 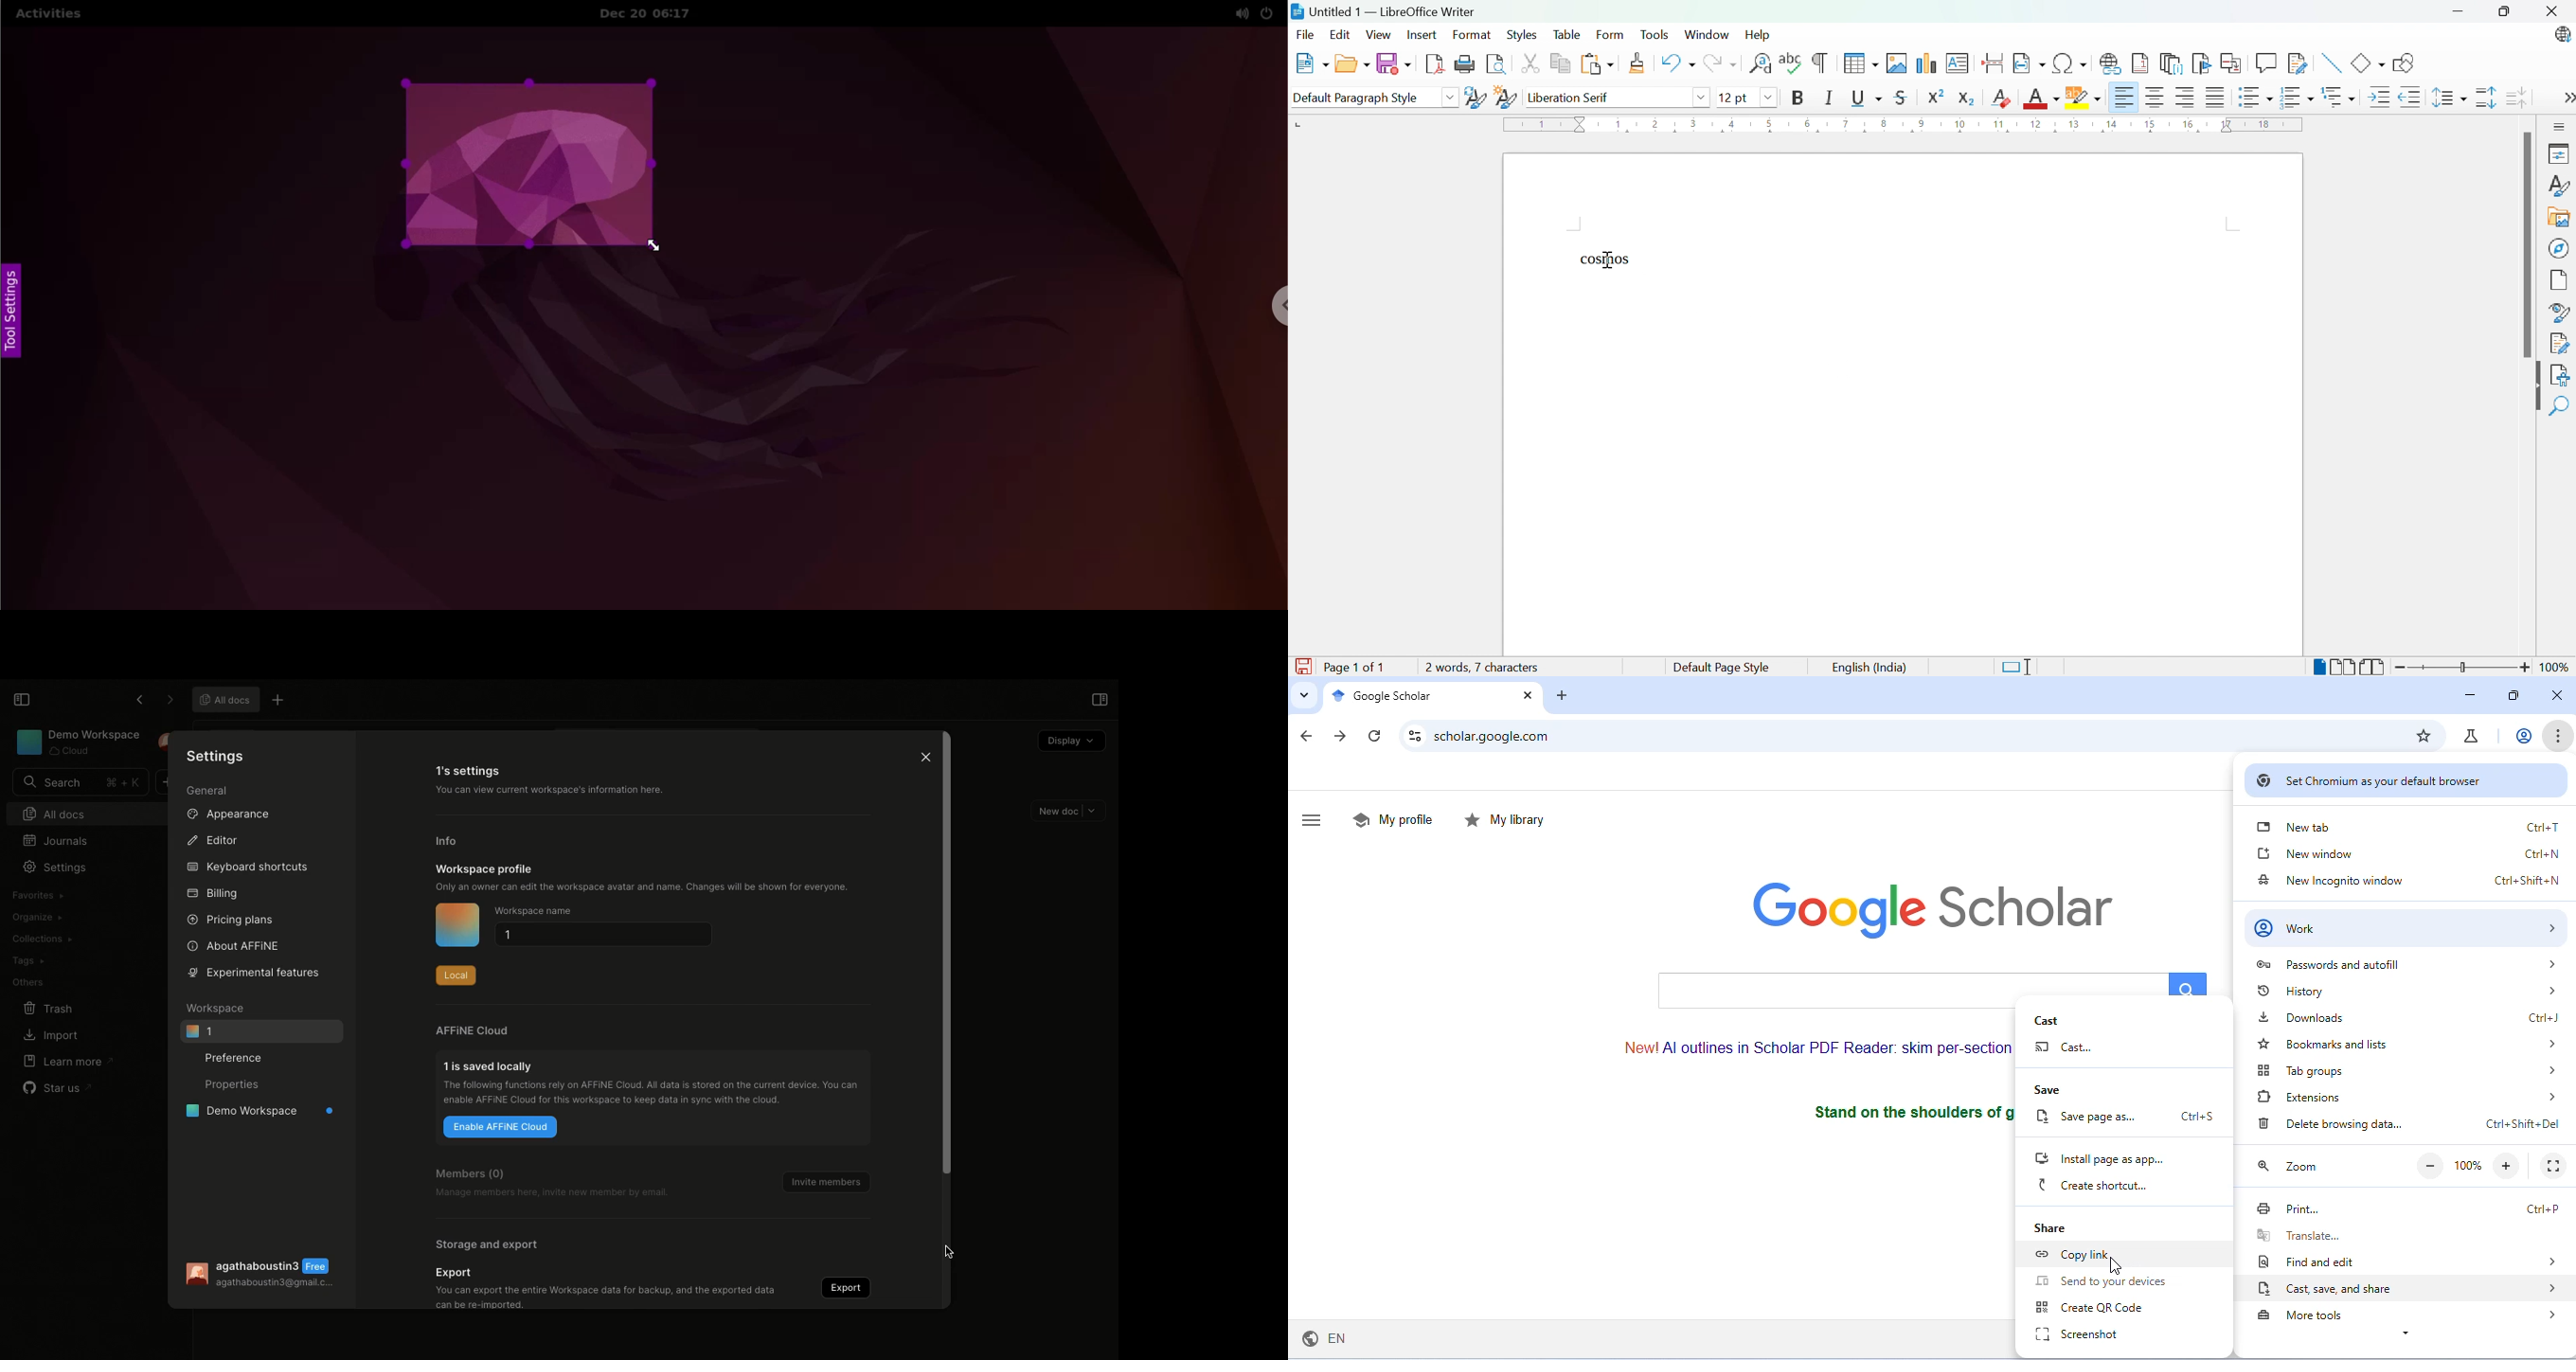 What do you see at coordinates (1867, 98) in the screenshot?
I see `Underline` at bounding box center [1867, 98].